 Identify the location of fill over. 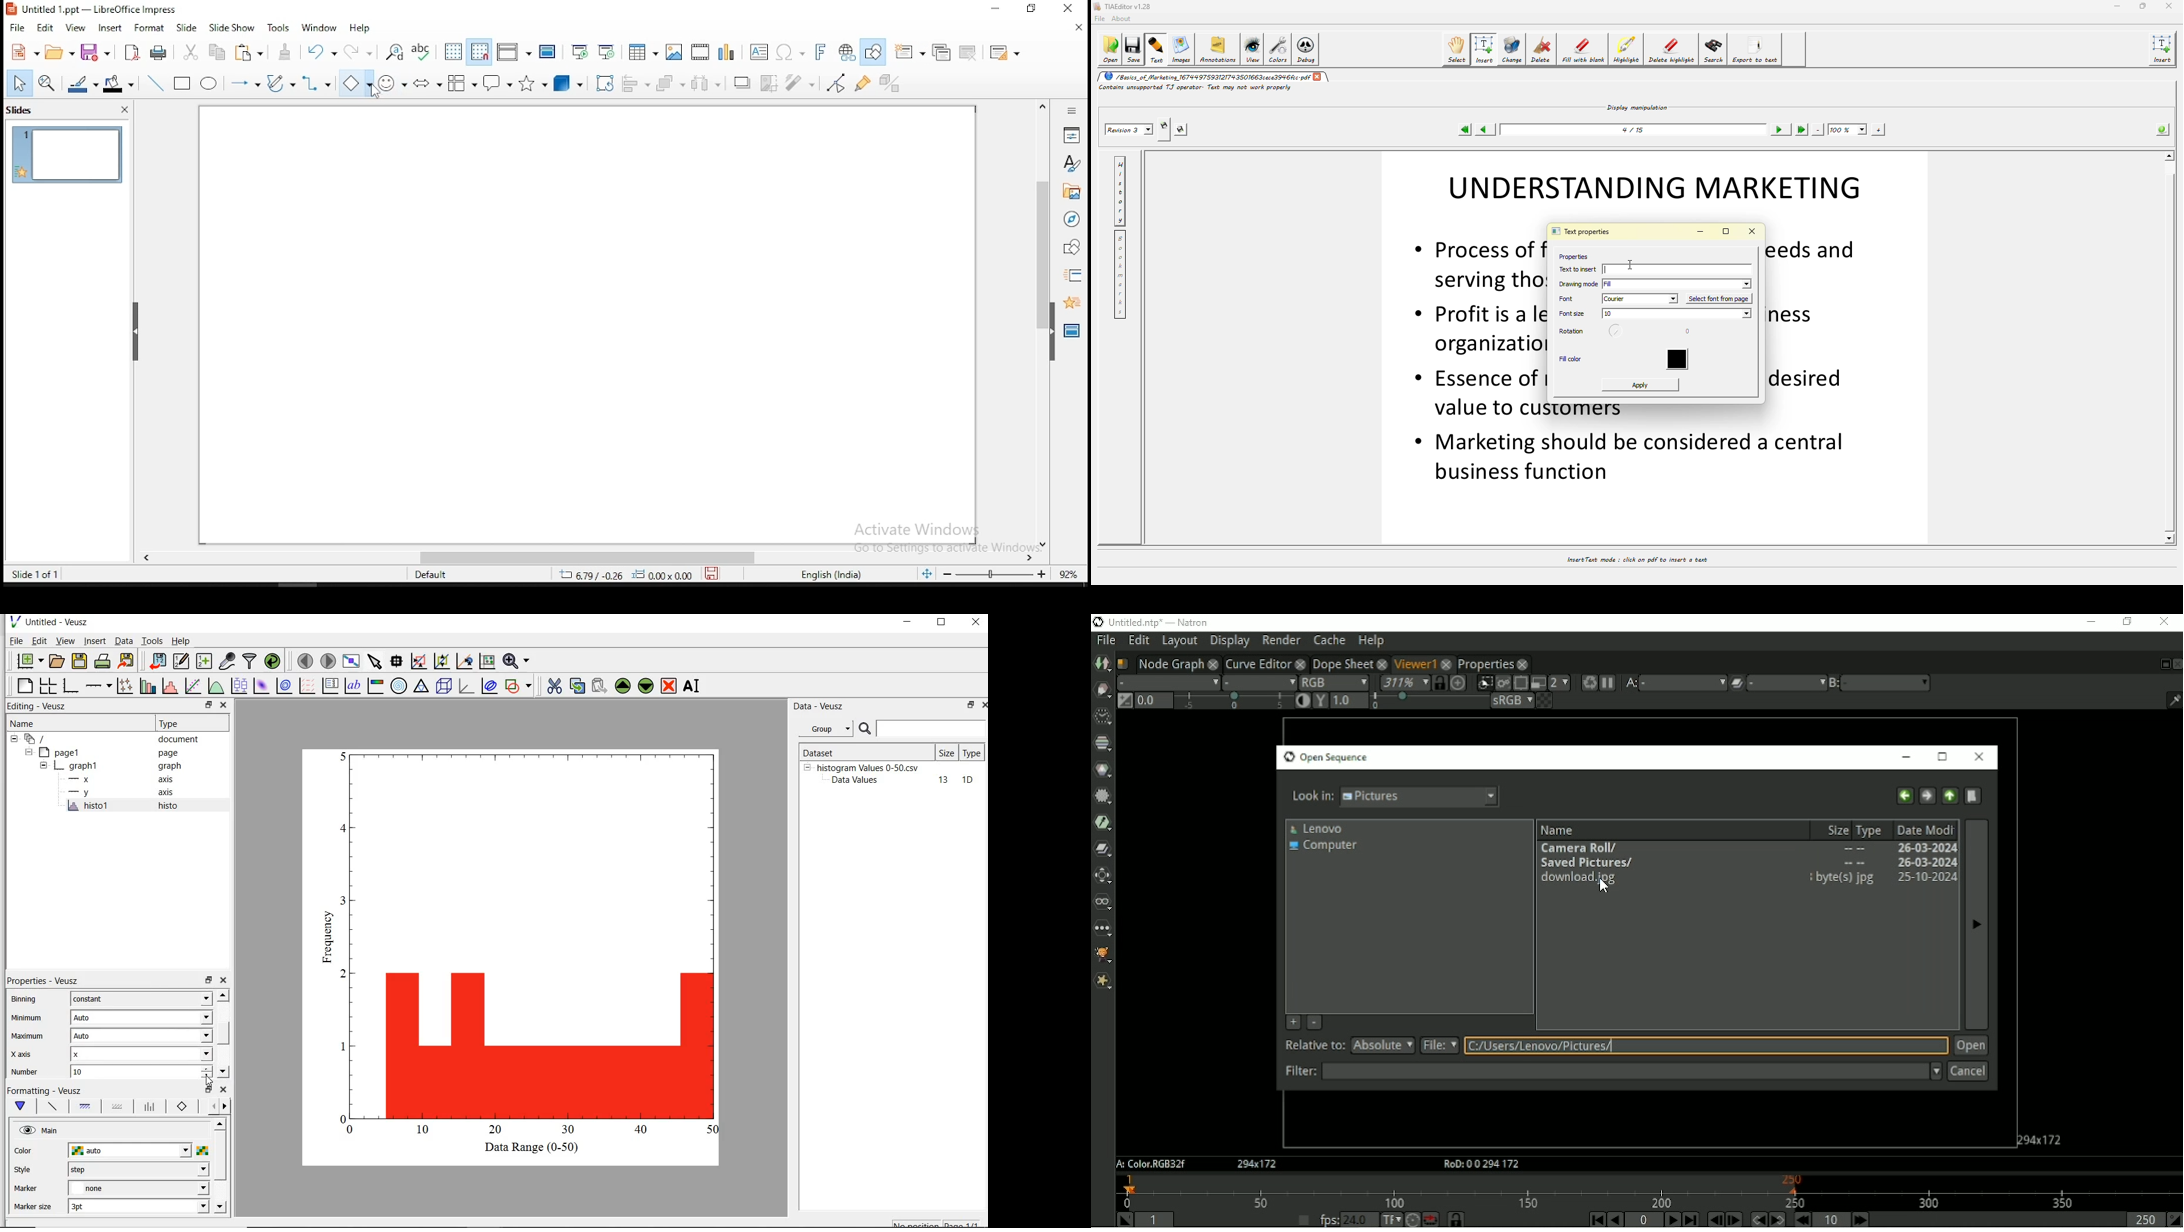
(116, 1107).